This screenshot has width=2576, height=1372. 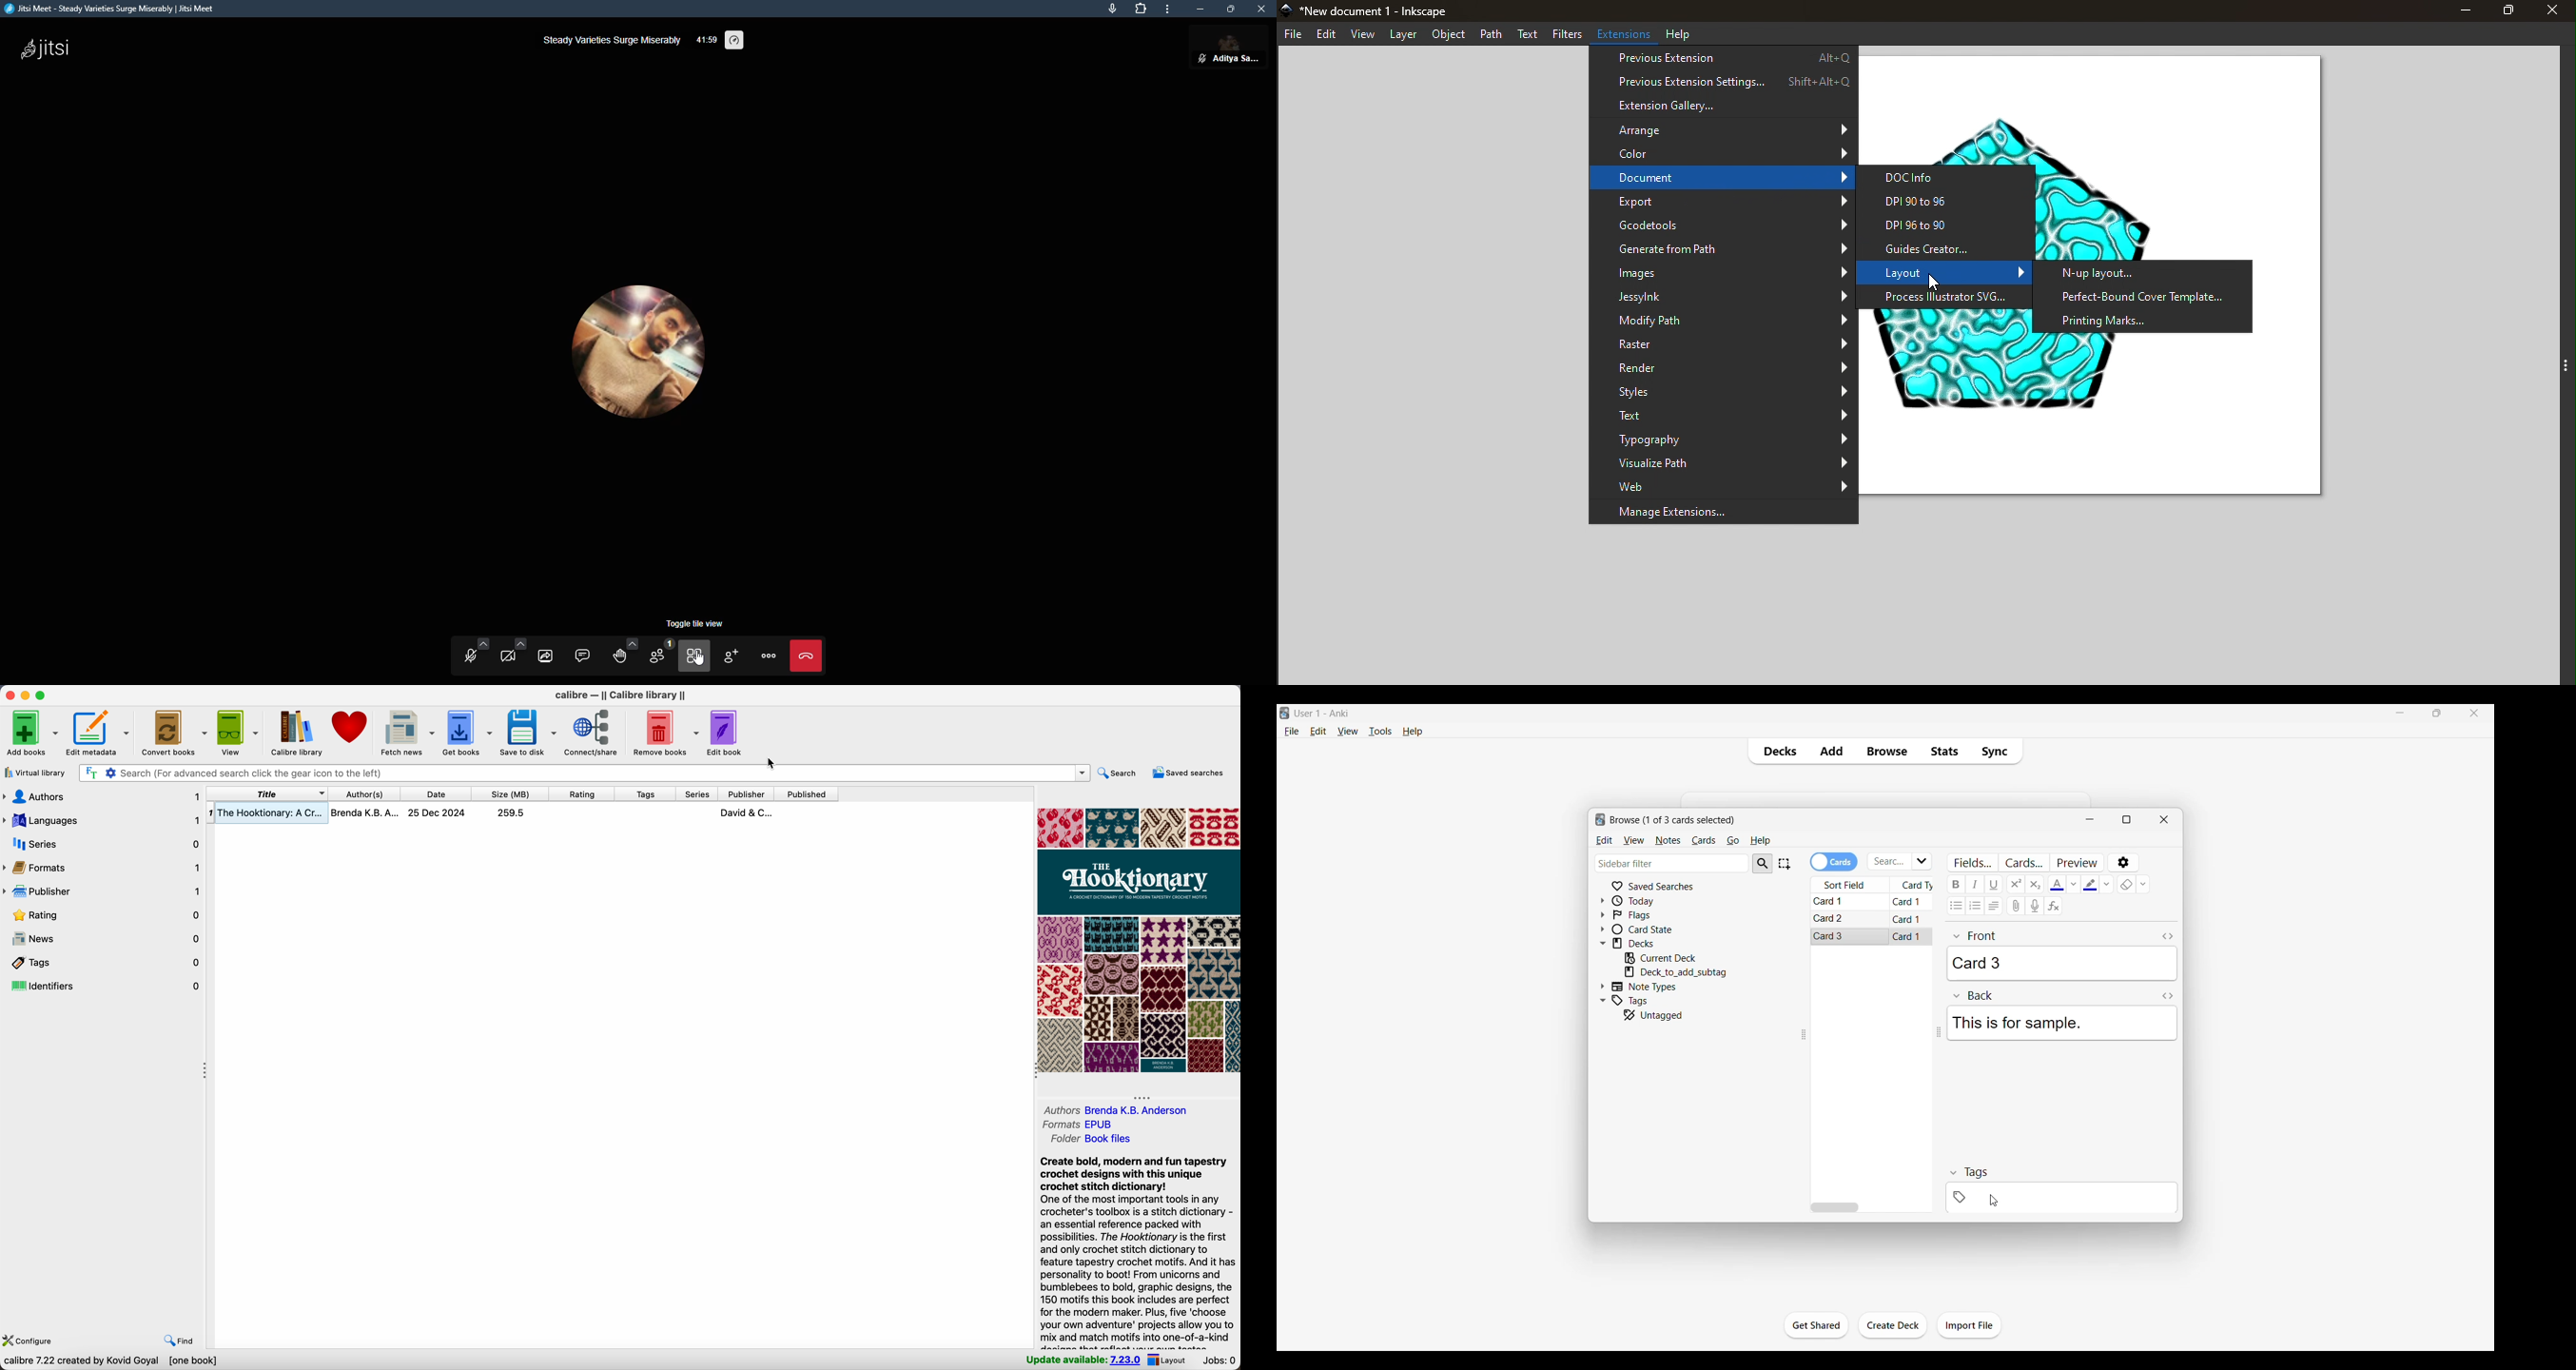 What do you see at coordinates (1893, 1325) in the screenshot?
I see `Click to create another deck` at bounding box center [1893, 1325].